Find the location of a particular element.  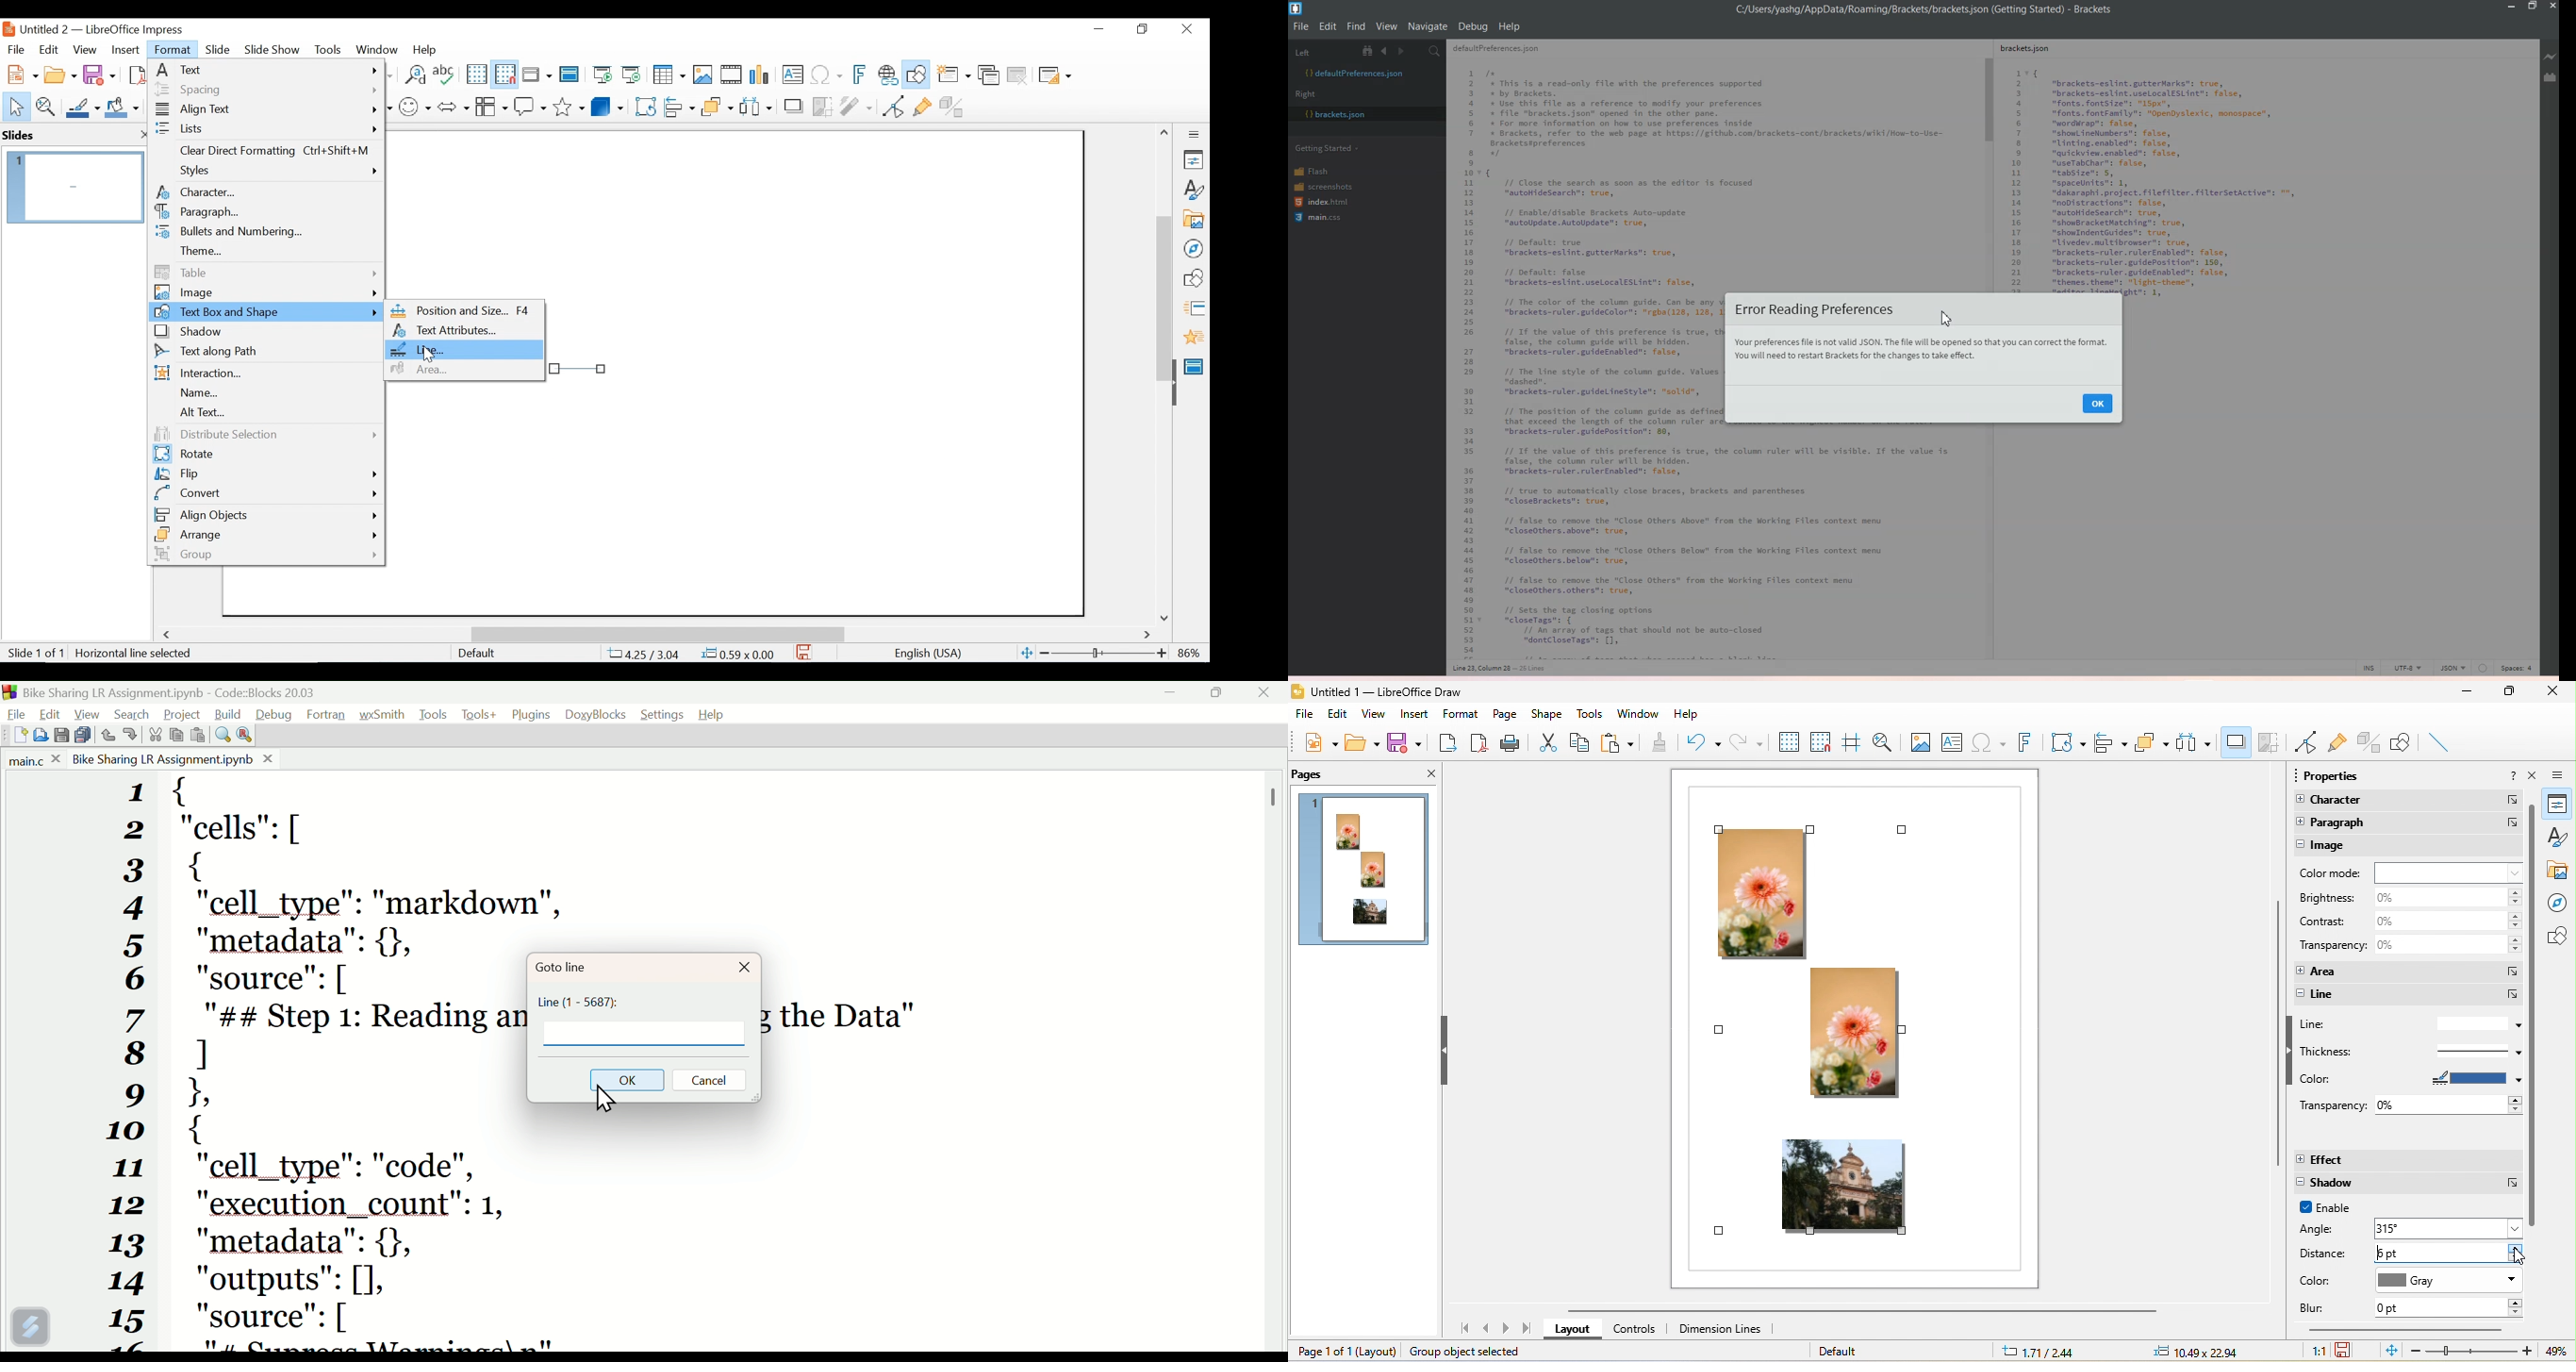

color is located at coordinates (2410, 1079).